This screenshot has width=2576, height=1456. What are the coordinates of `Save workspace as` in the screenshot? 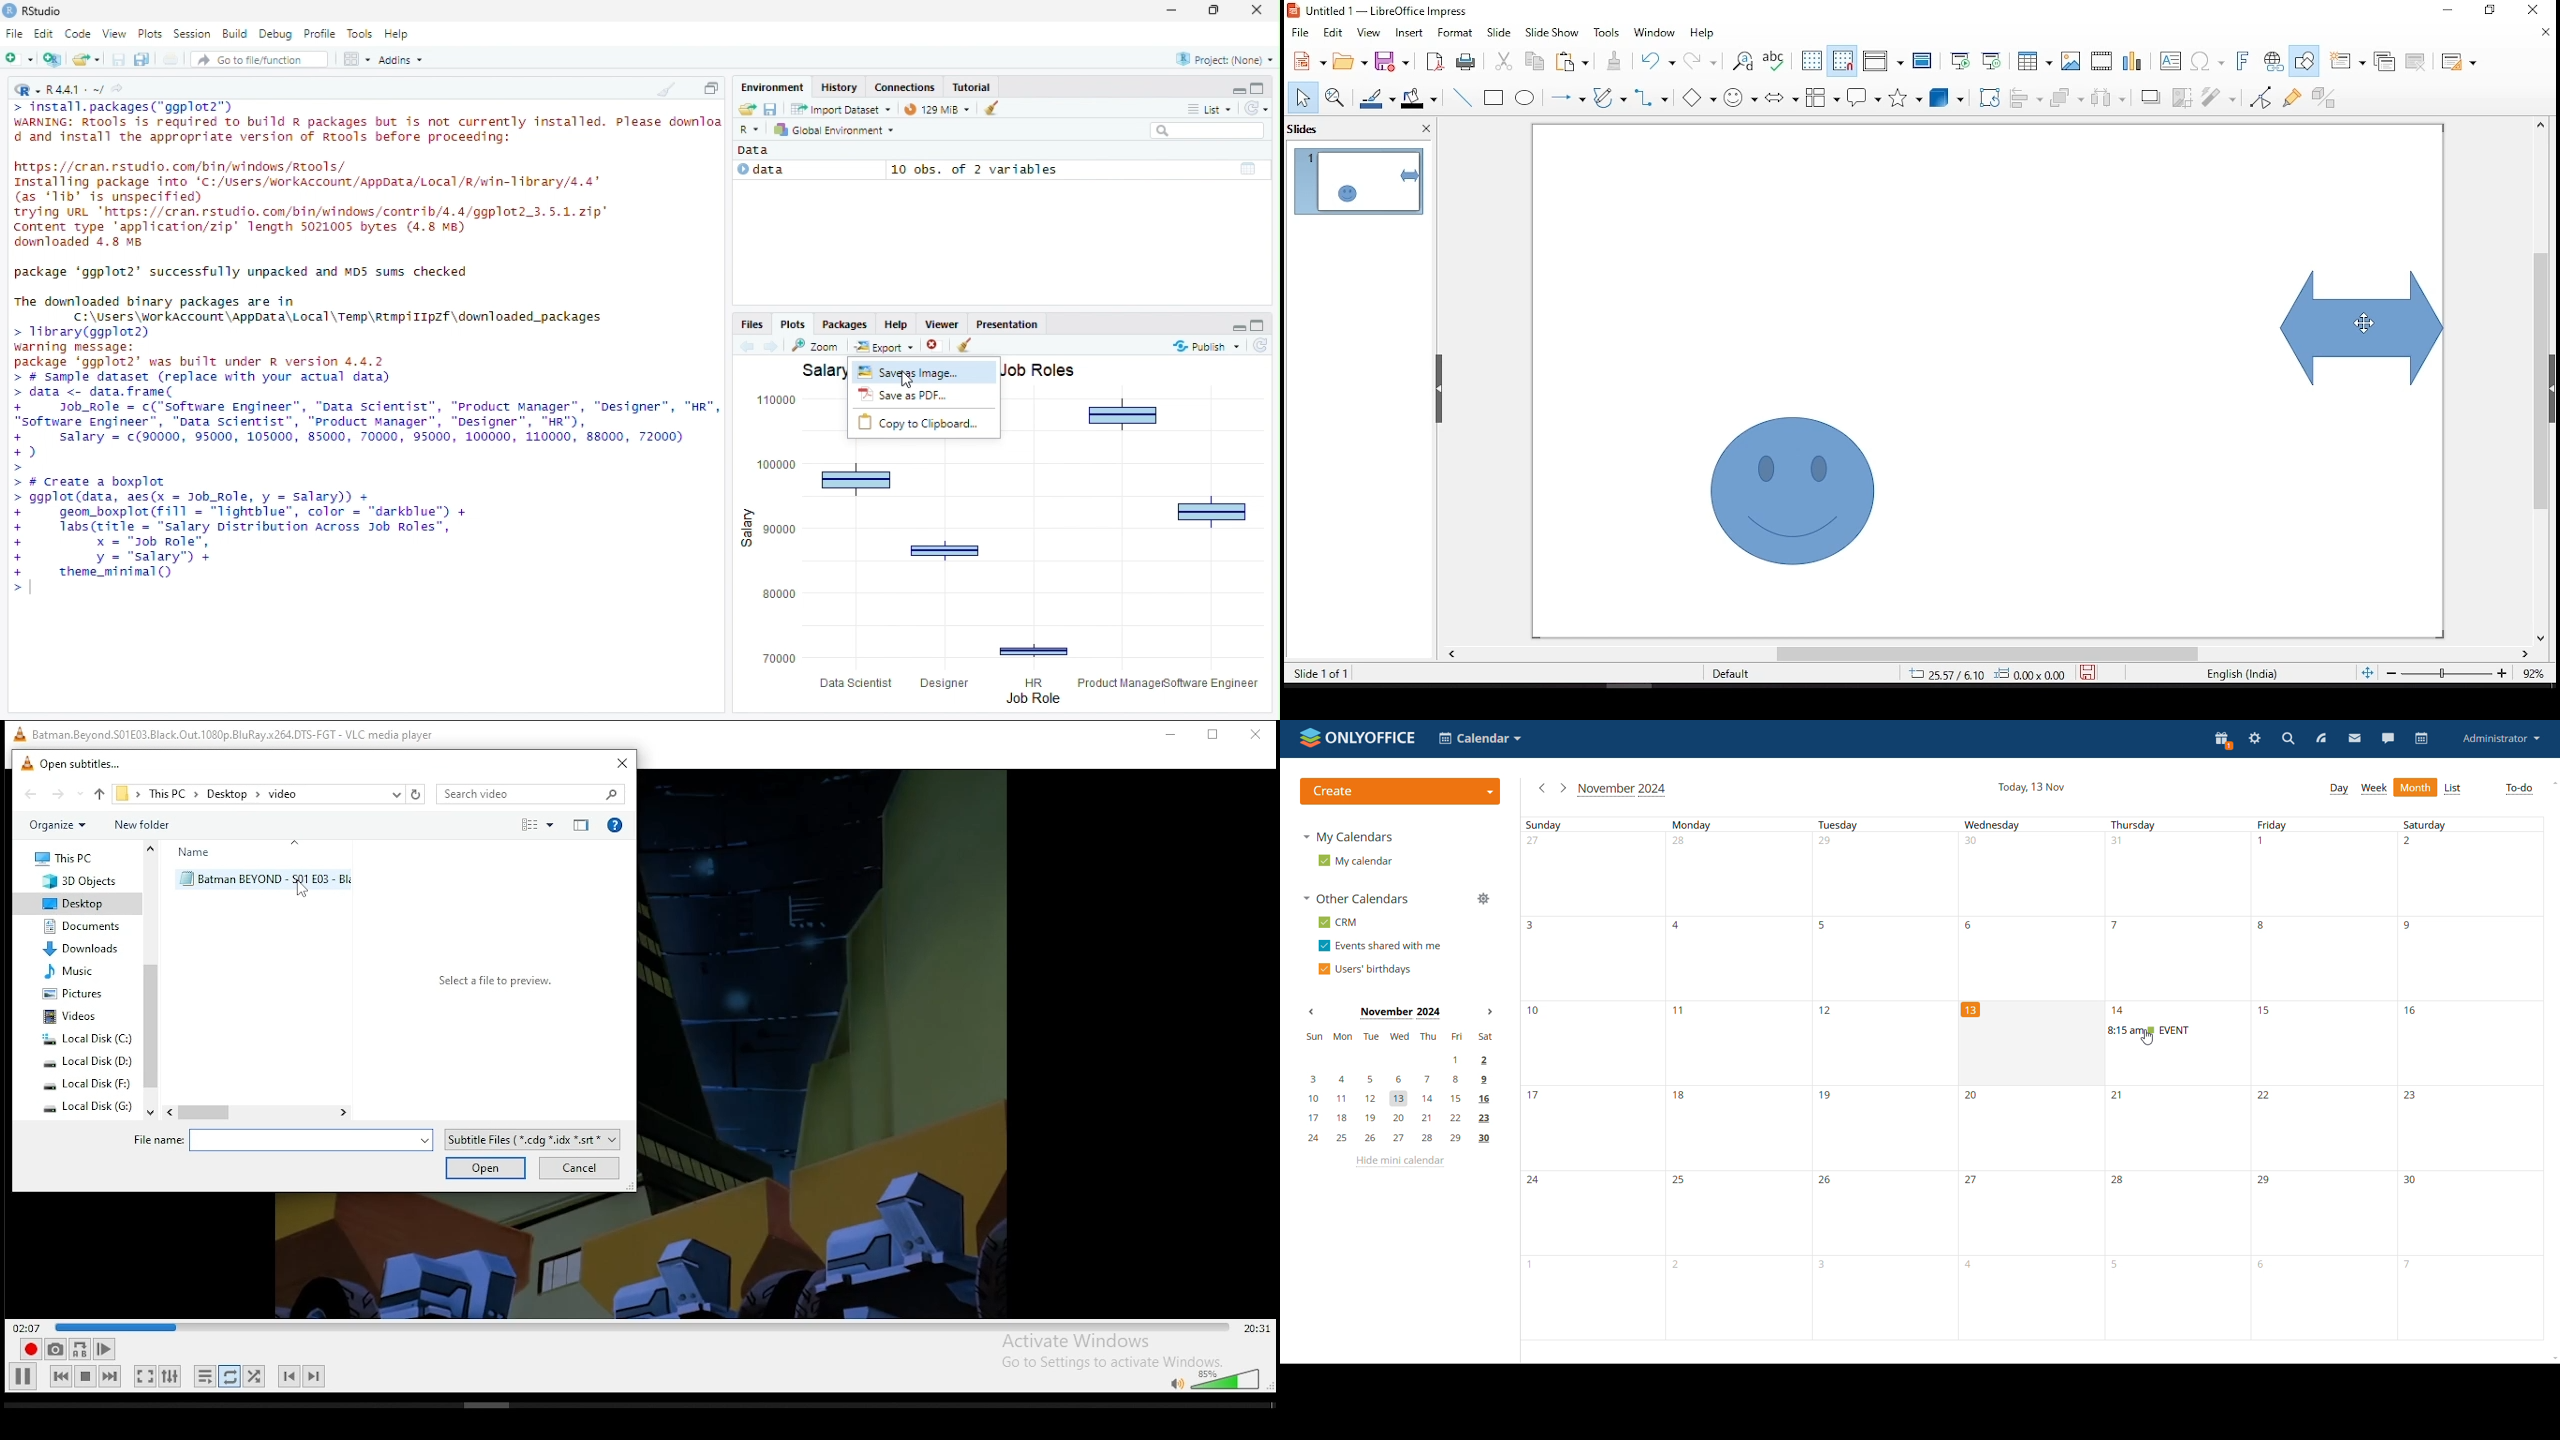 It's located at (770, 108).